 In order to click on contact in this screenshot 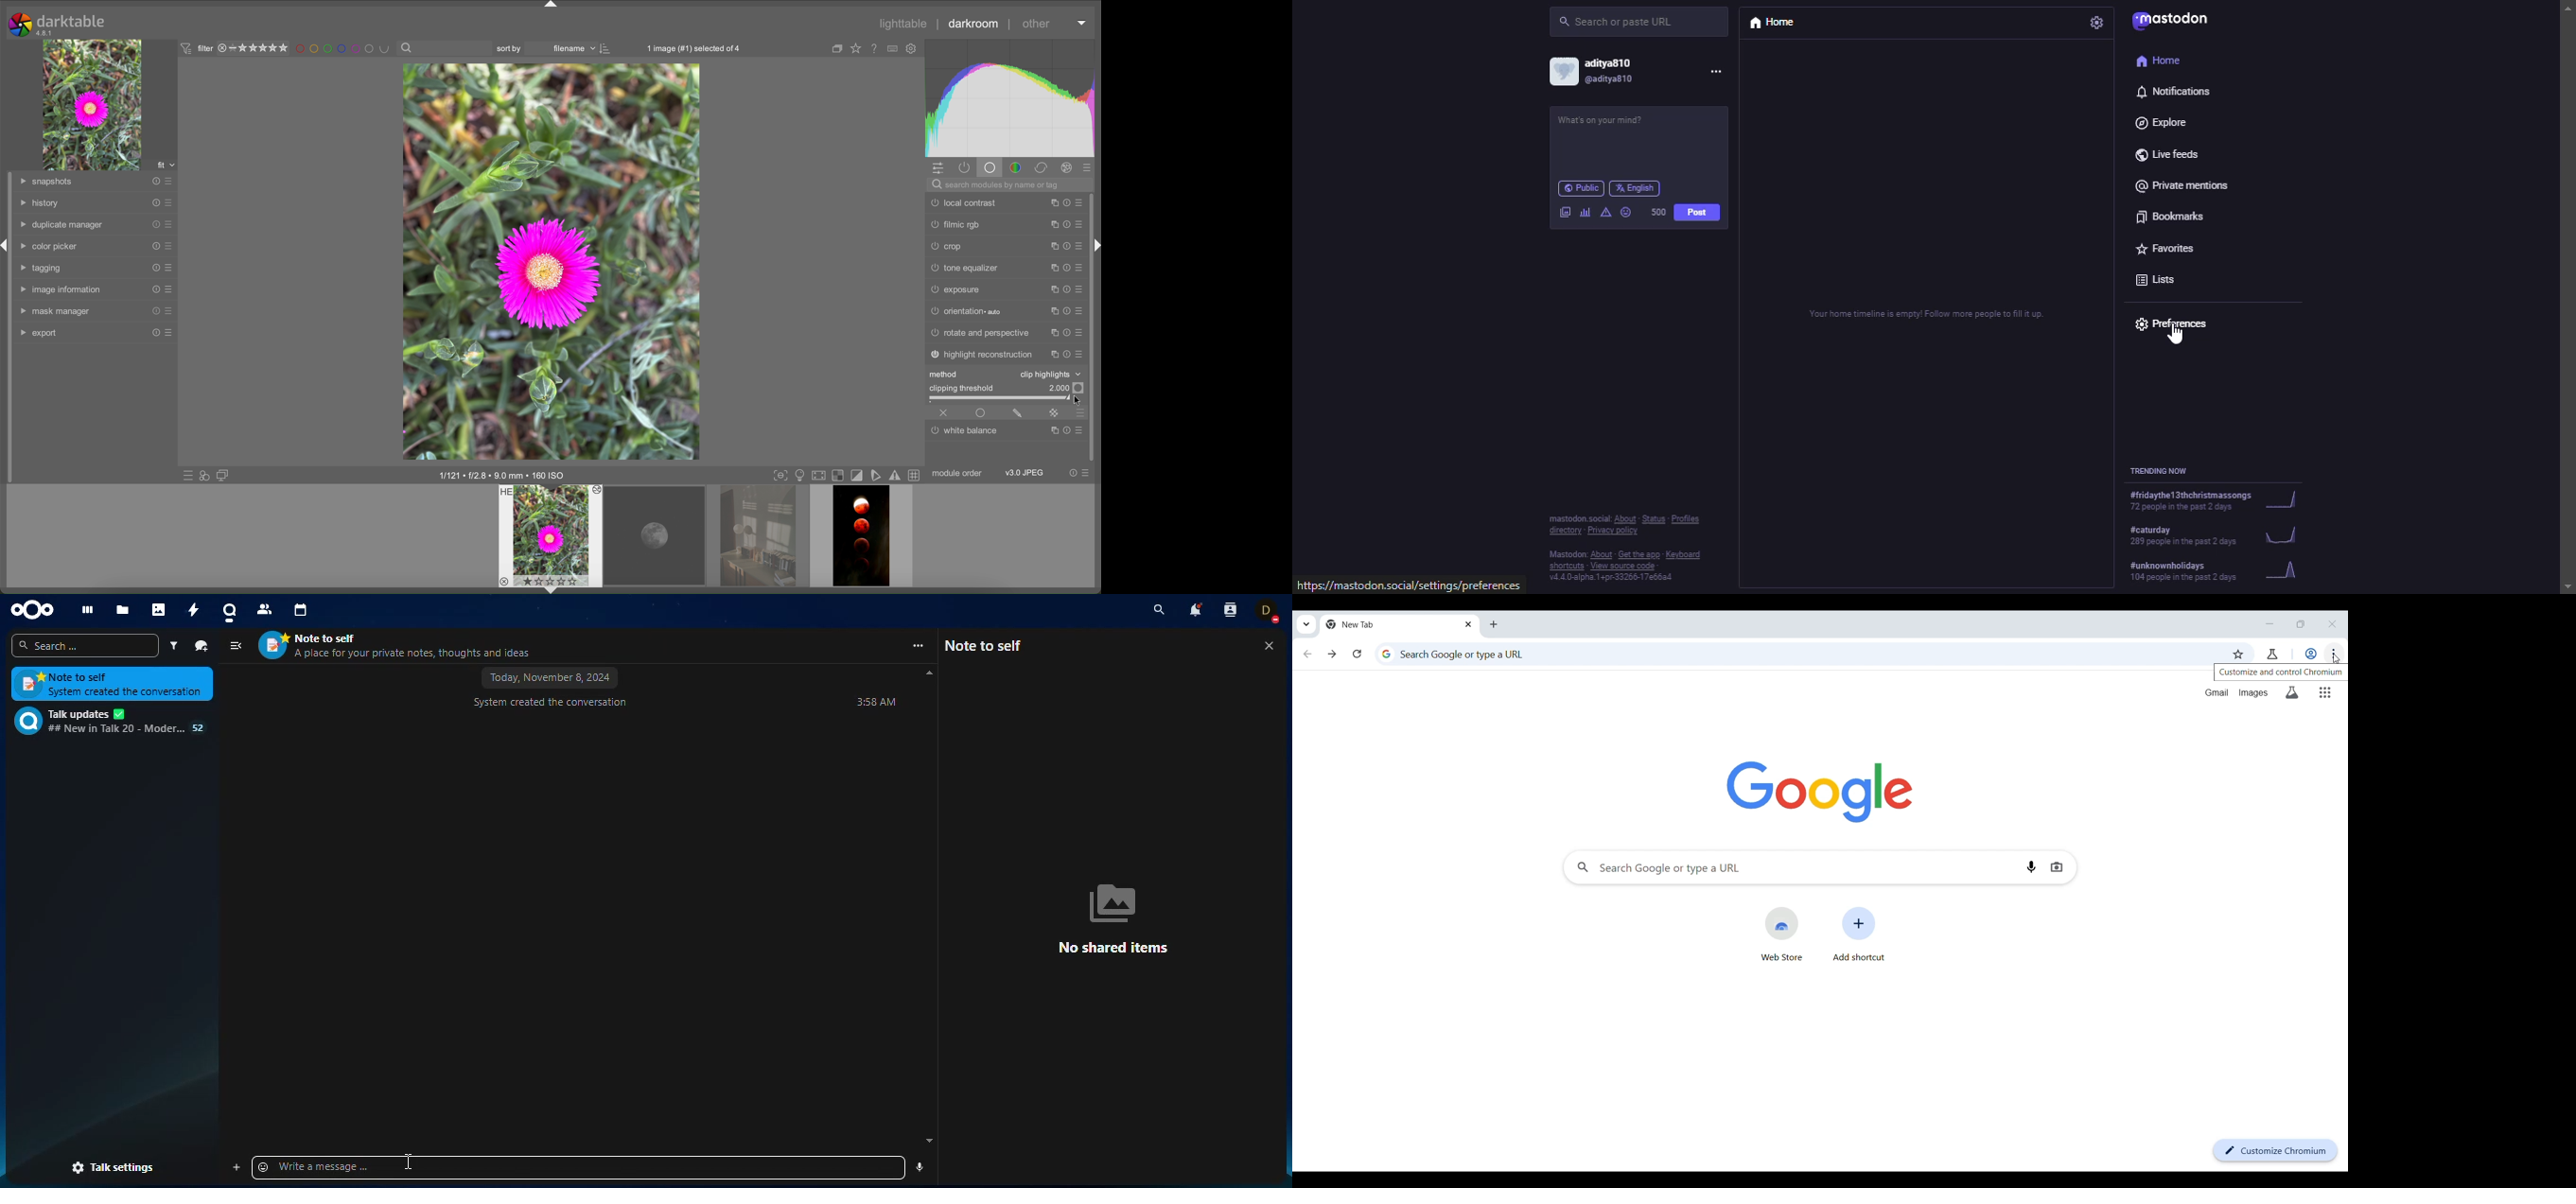, I will do `click(1230, 613)`.